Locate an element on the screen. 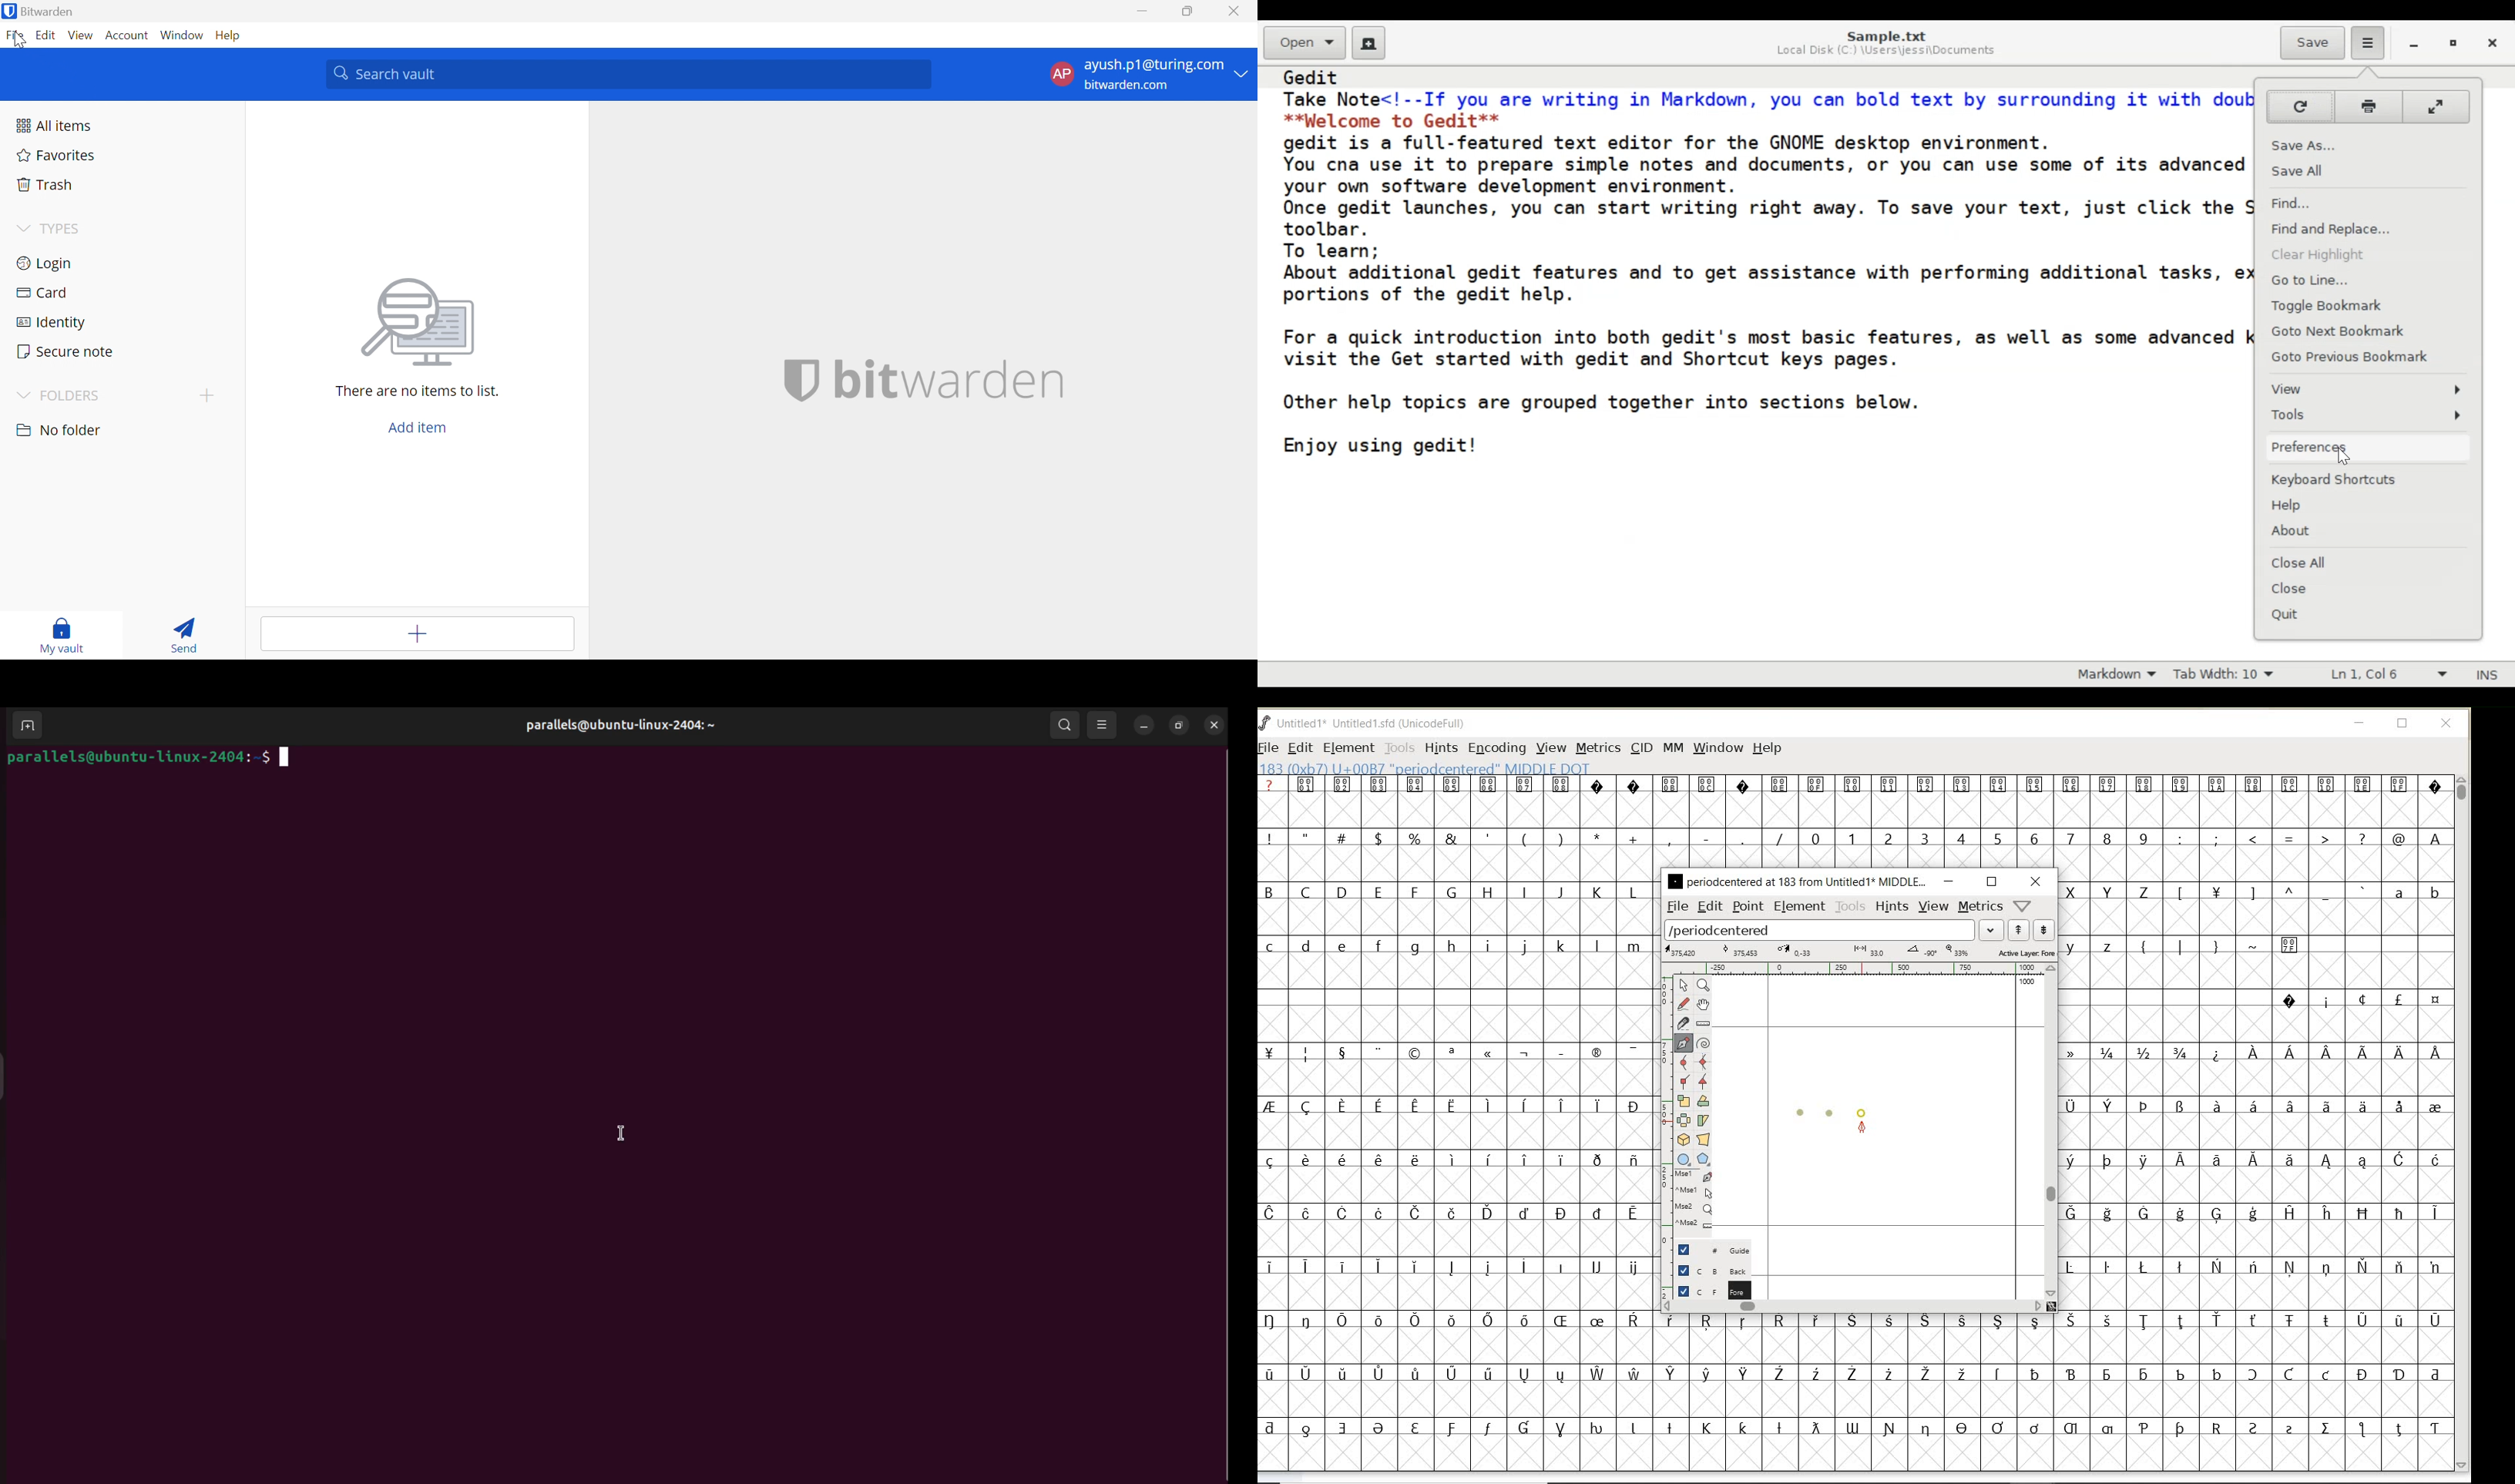 This screenshot has height=1484, width=2520. Identity is located at coordinates (52, 322).